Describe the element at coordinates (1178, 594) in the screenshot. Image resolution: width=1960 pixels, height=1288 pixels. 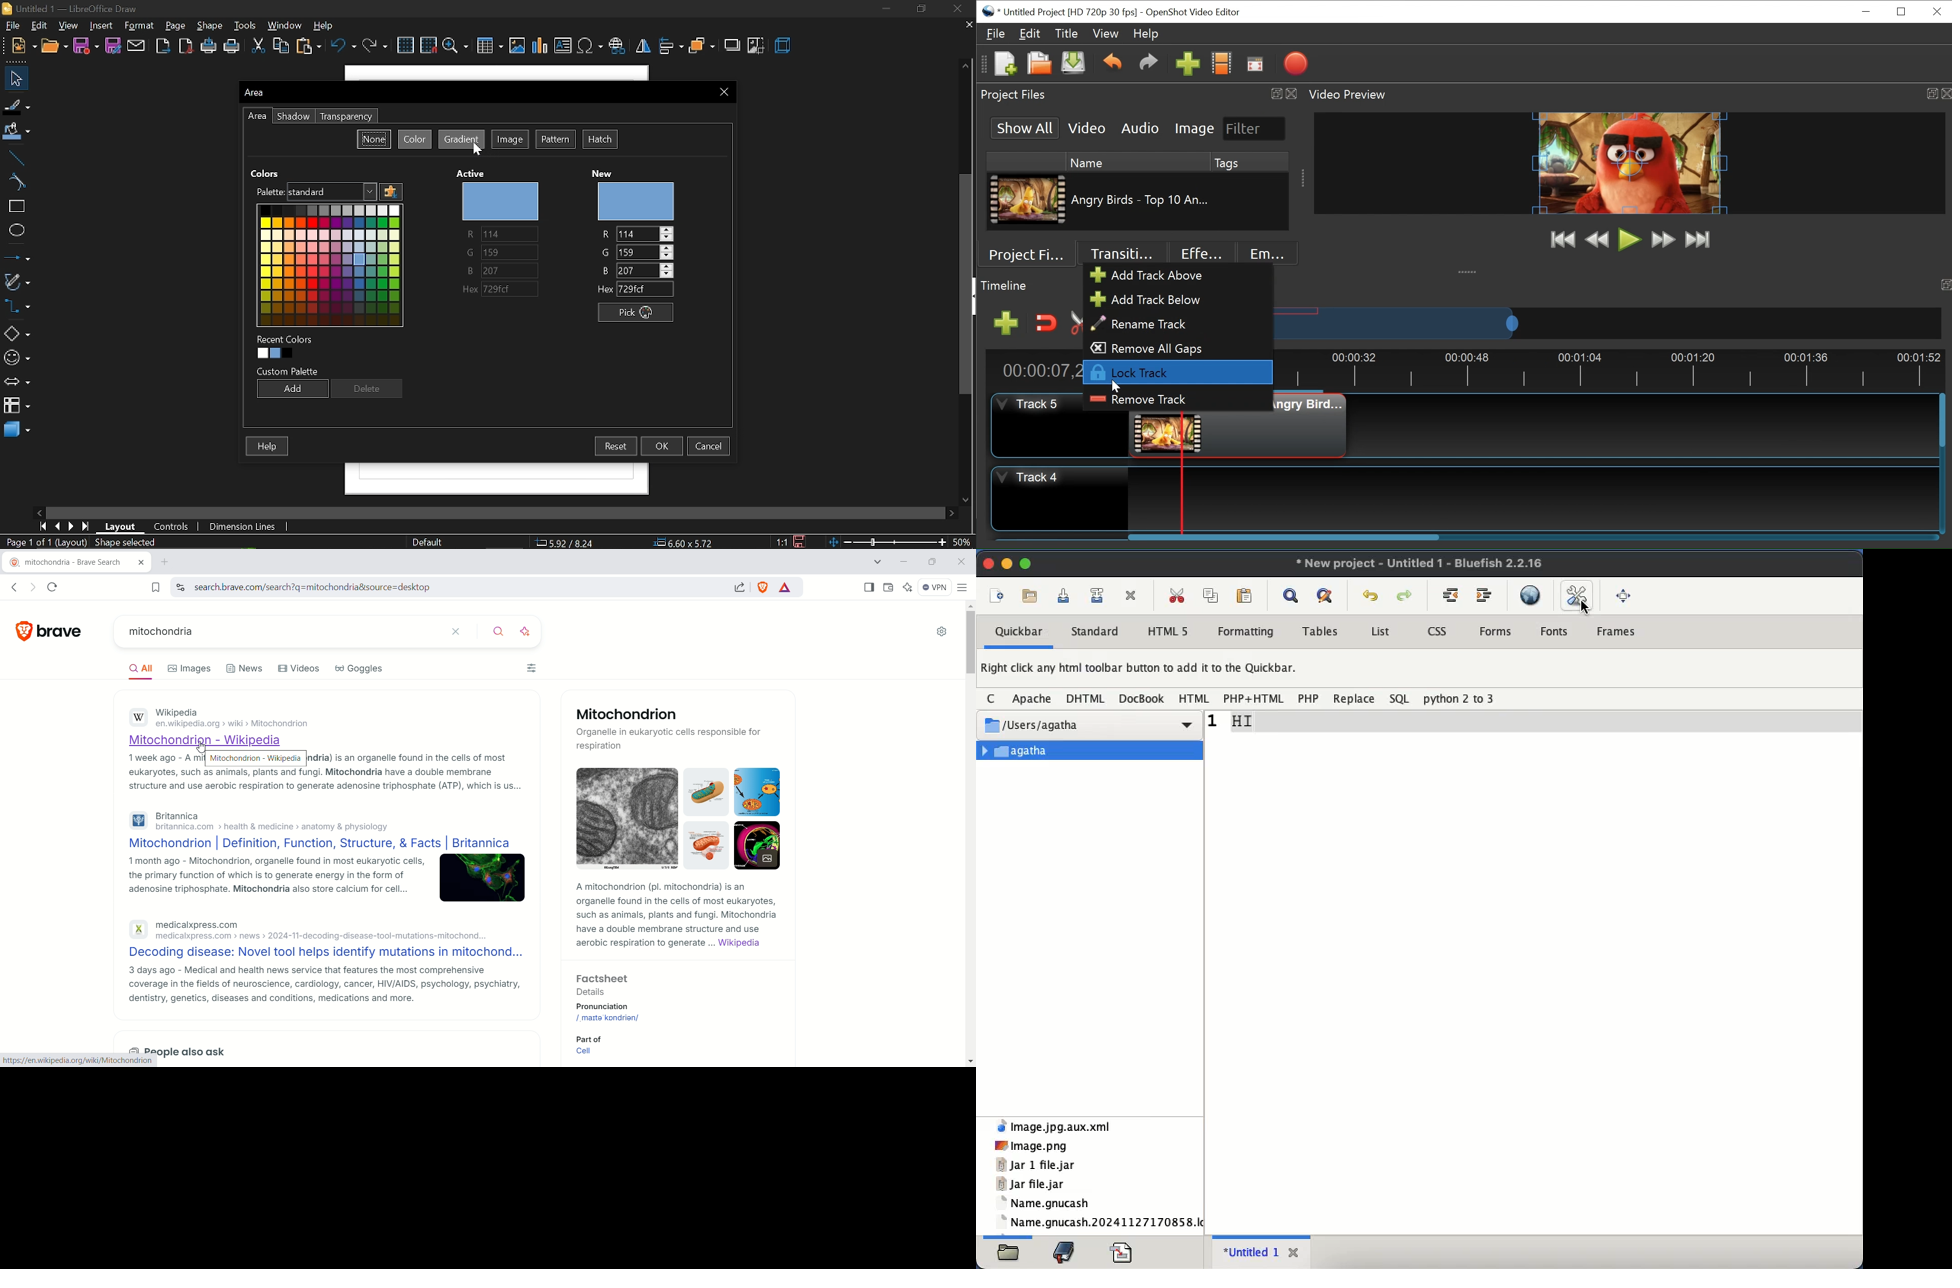
I see `cut` at that location.